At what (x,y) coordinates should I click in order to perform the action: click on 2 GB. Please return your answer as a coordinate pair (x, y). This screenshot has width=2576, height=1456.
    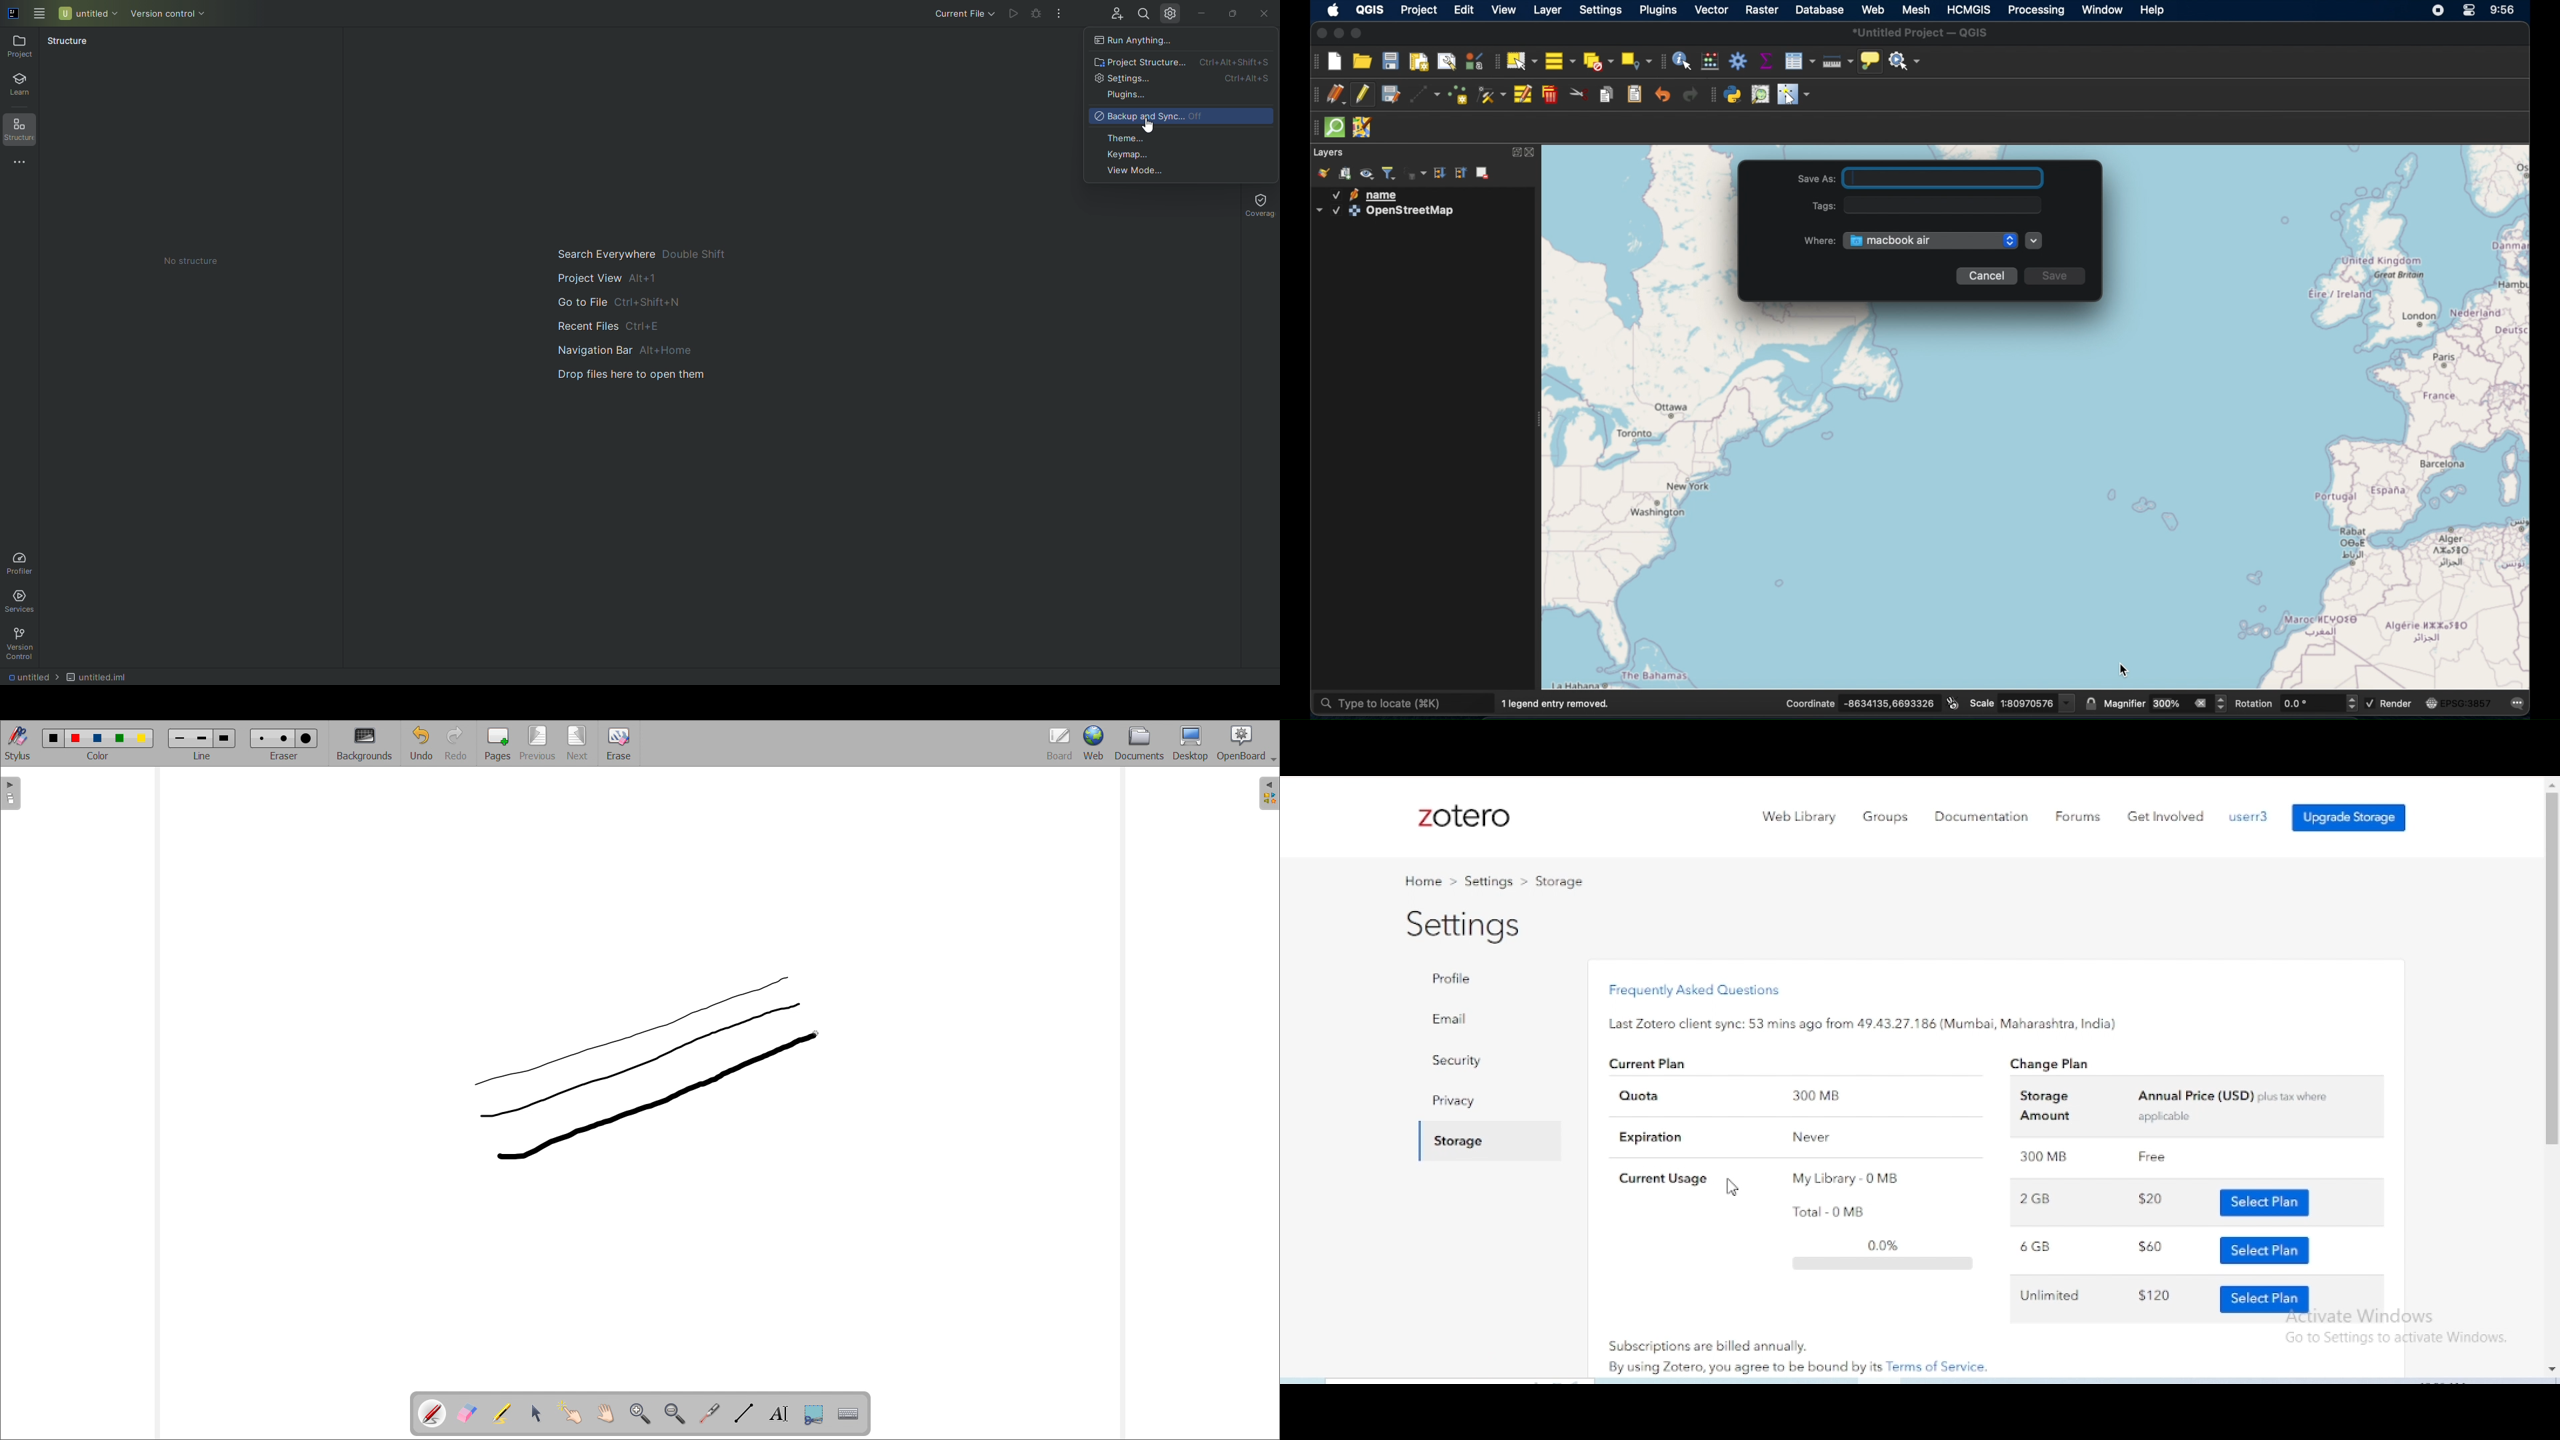
    Looking at the image, I should click on (2036, 1199).